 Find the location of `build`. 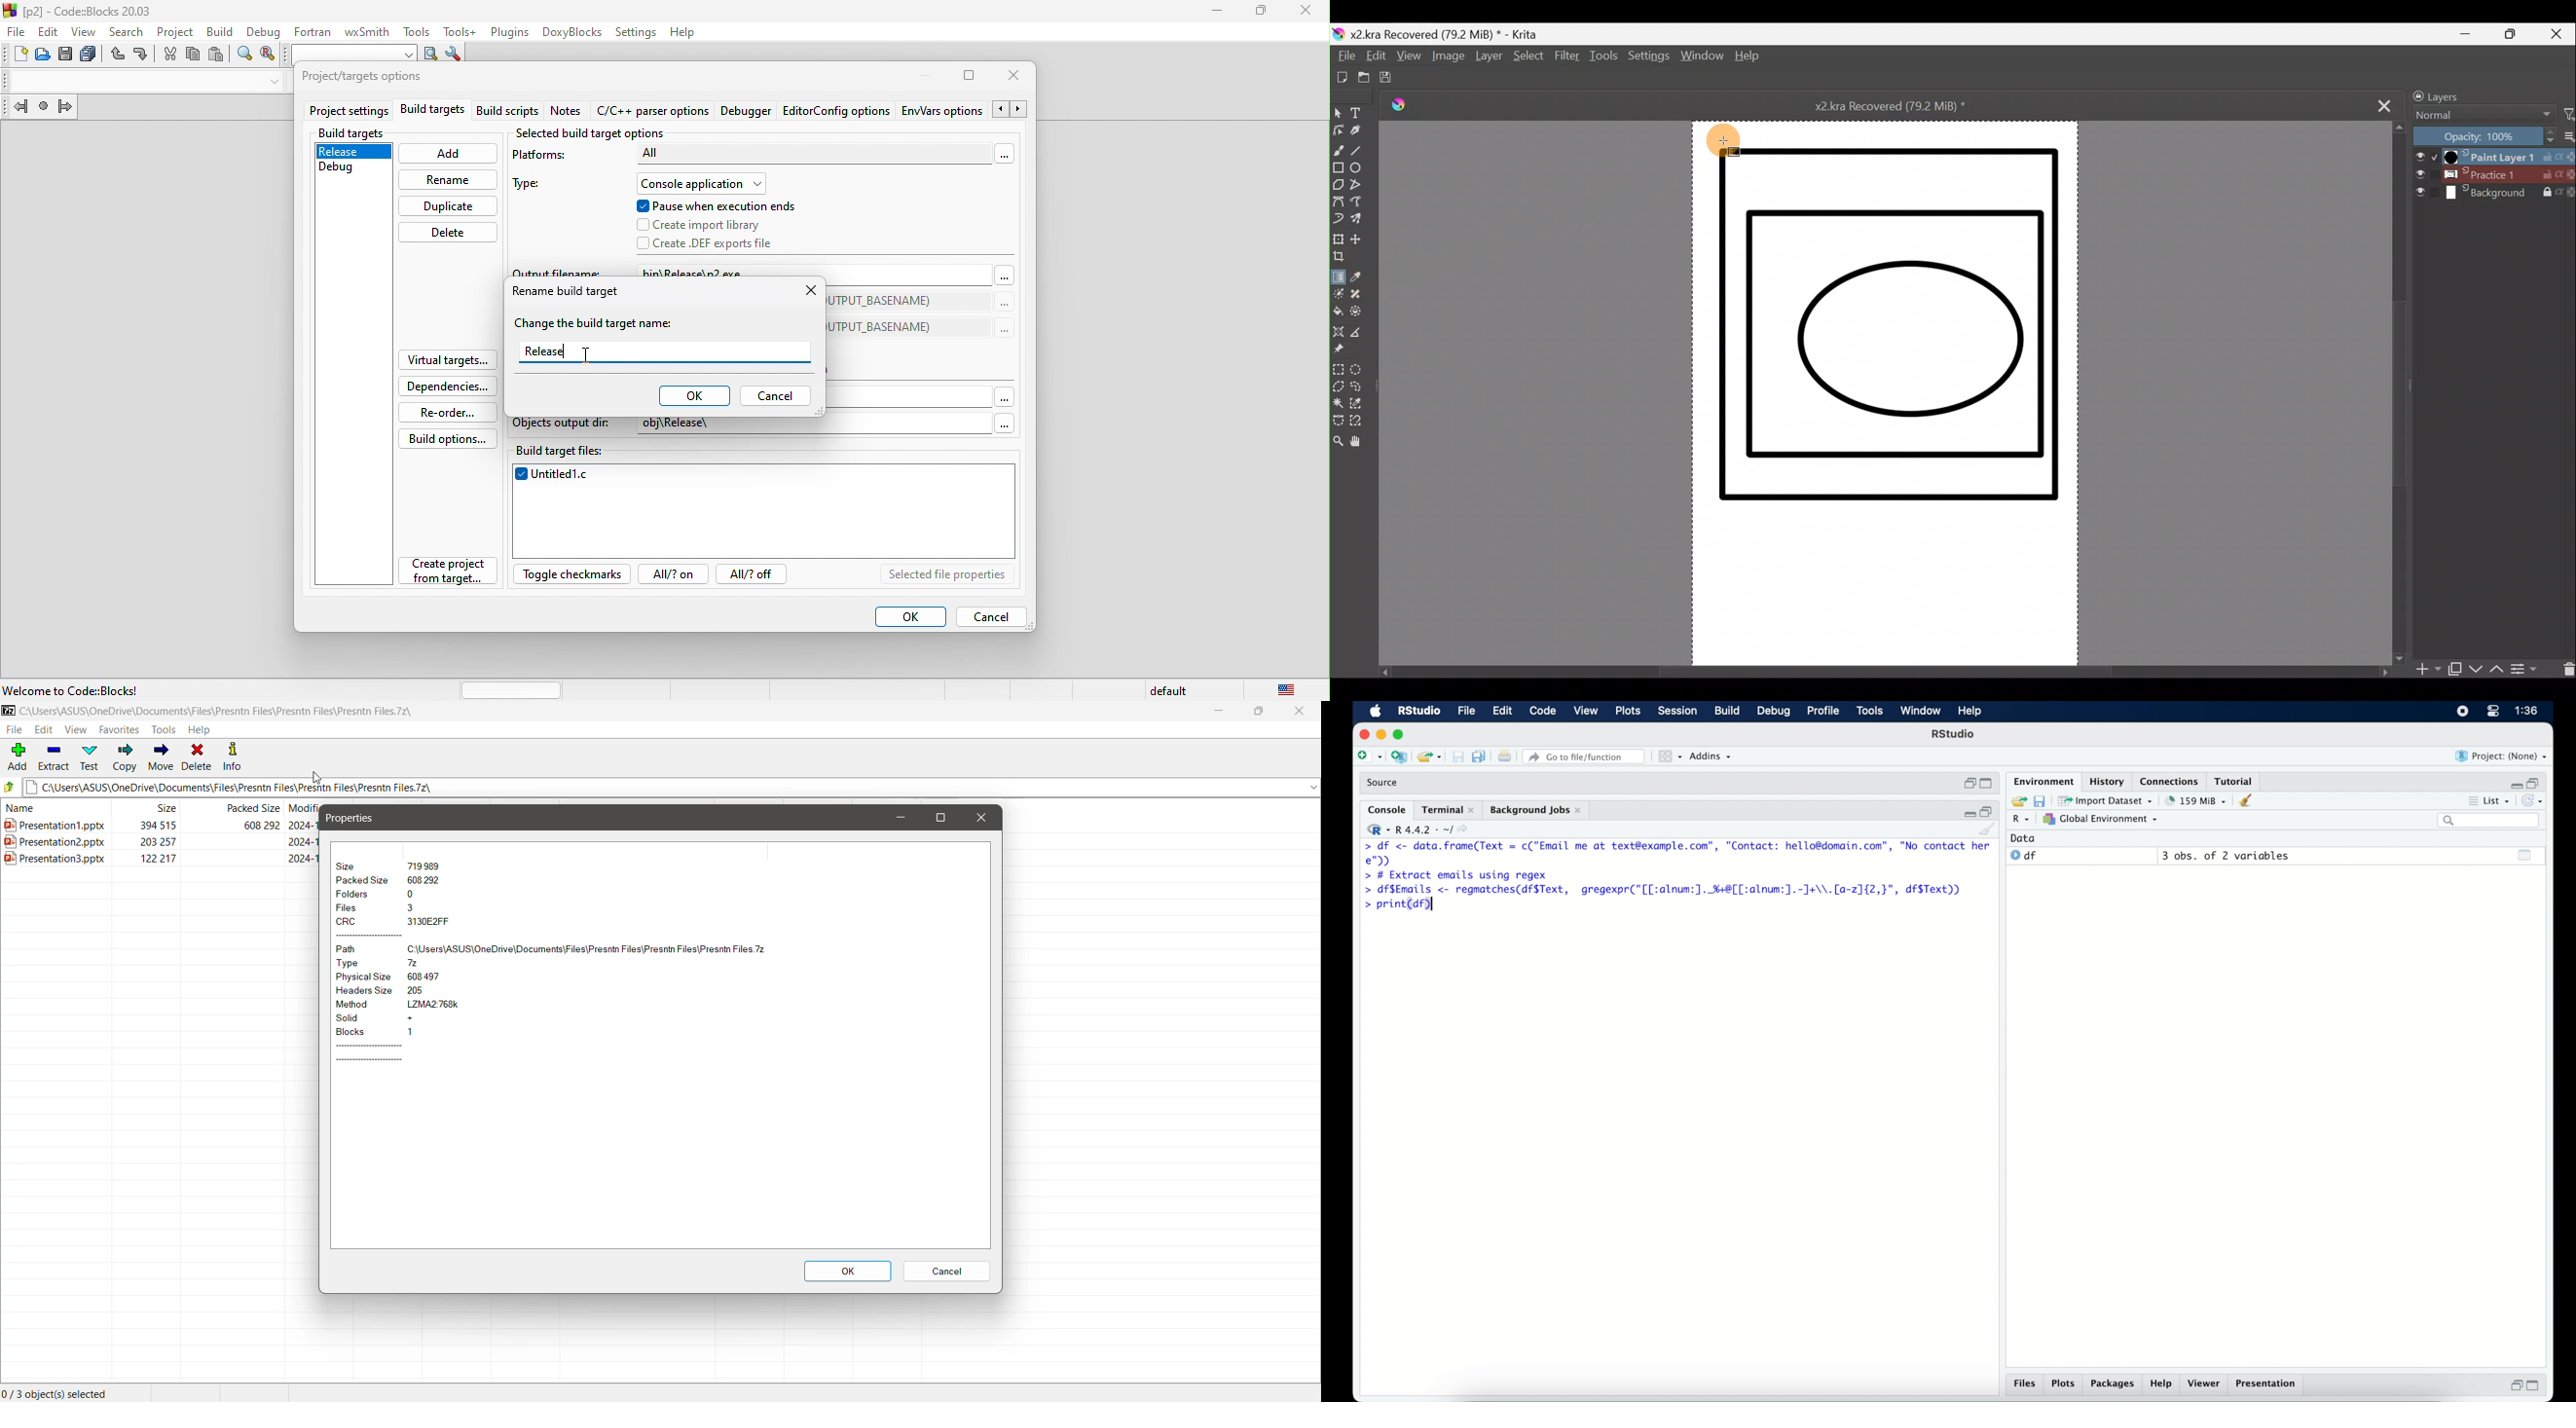

build is located at coordinates (217, 30).